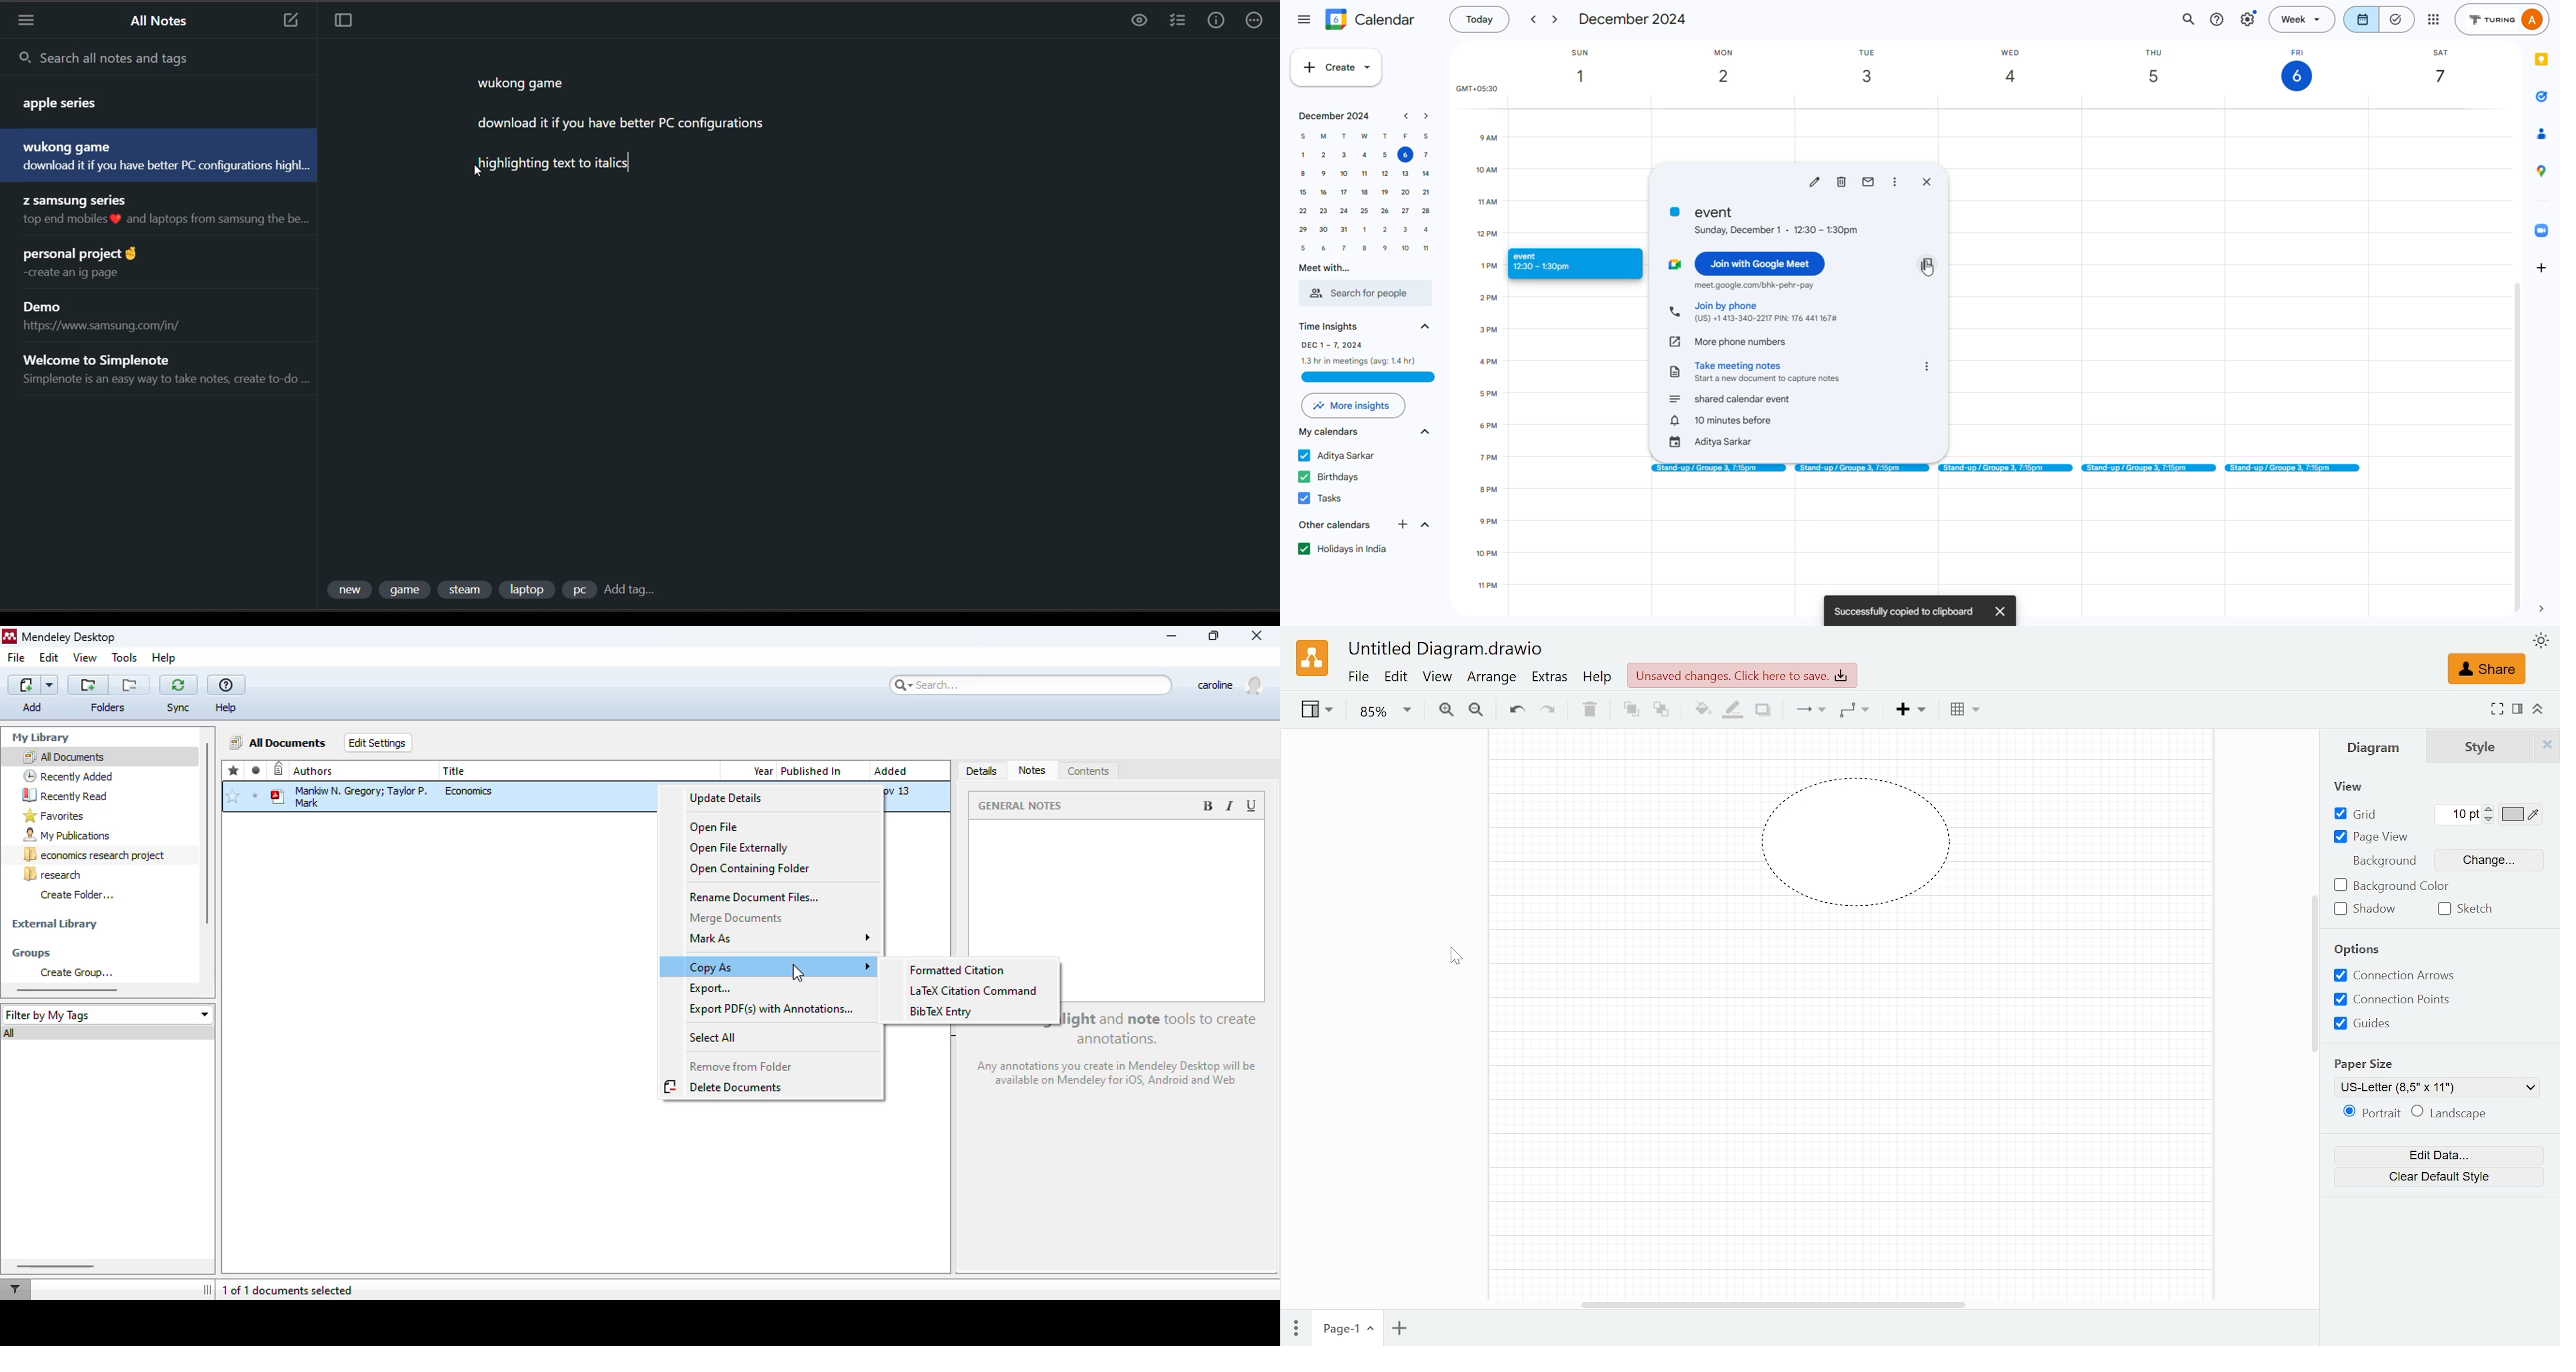  What do you see at coordinates (2537, 134) in the screenshot?
I see `app` at bounding box center [2537, 134].